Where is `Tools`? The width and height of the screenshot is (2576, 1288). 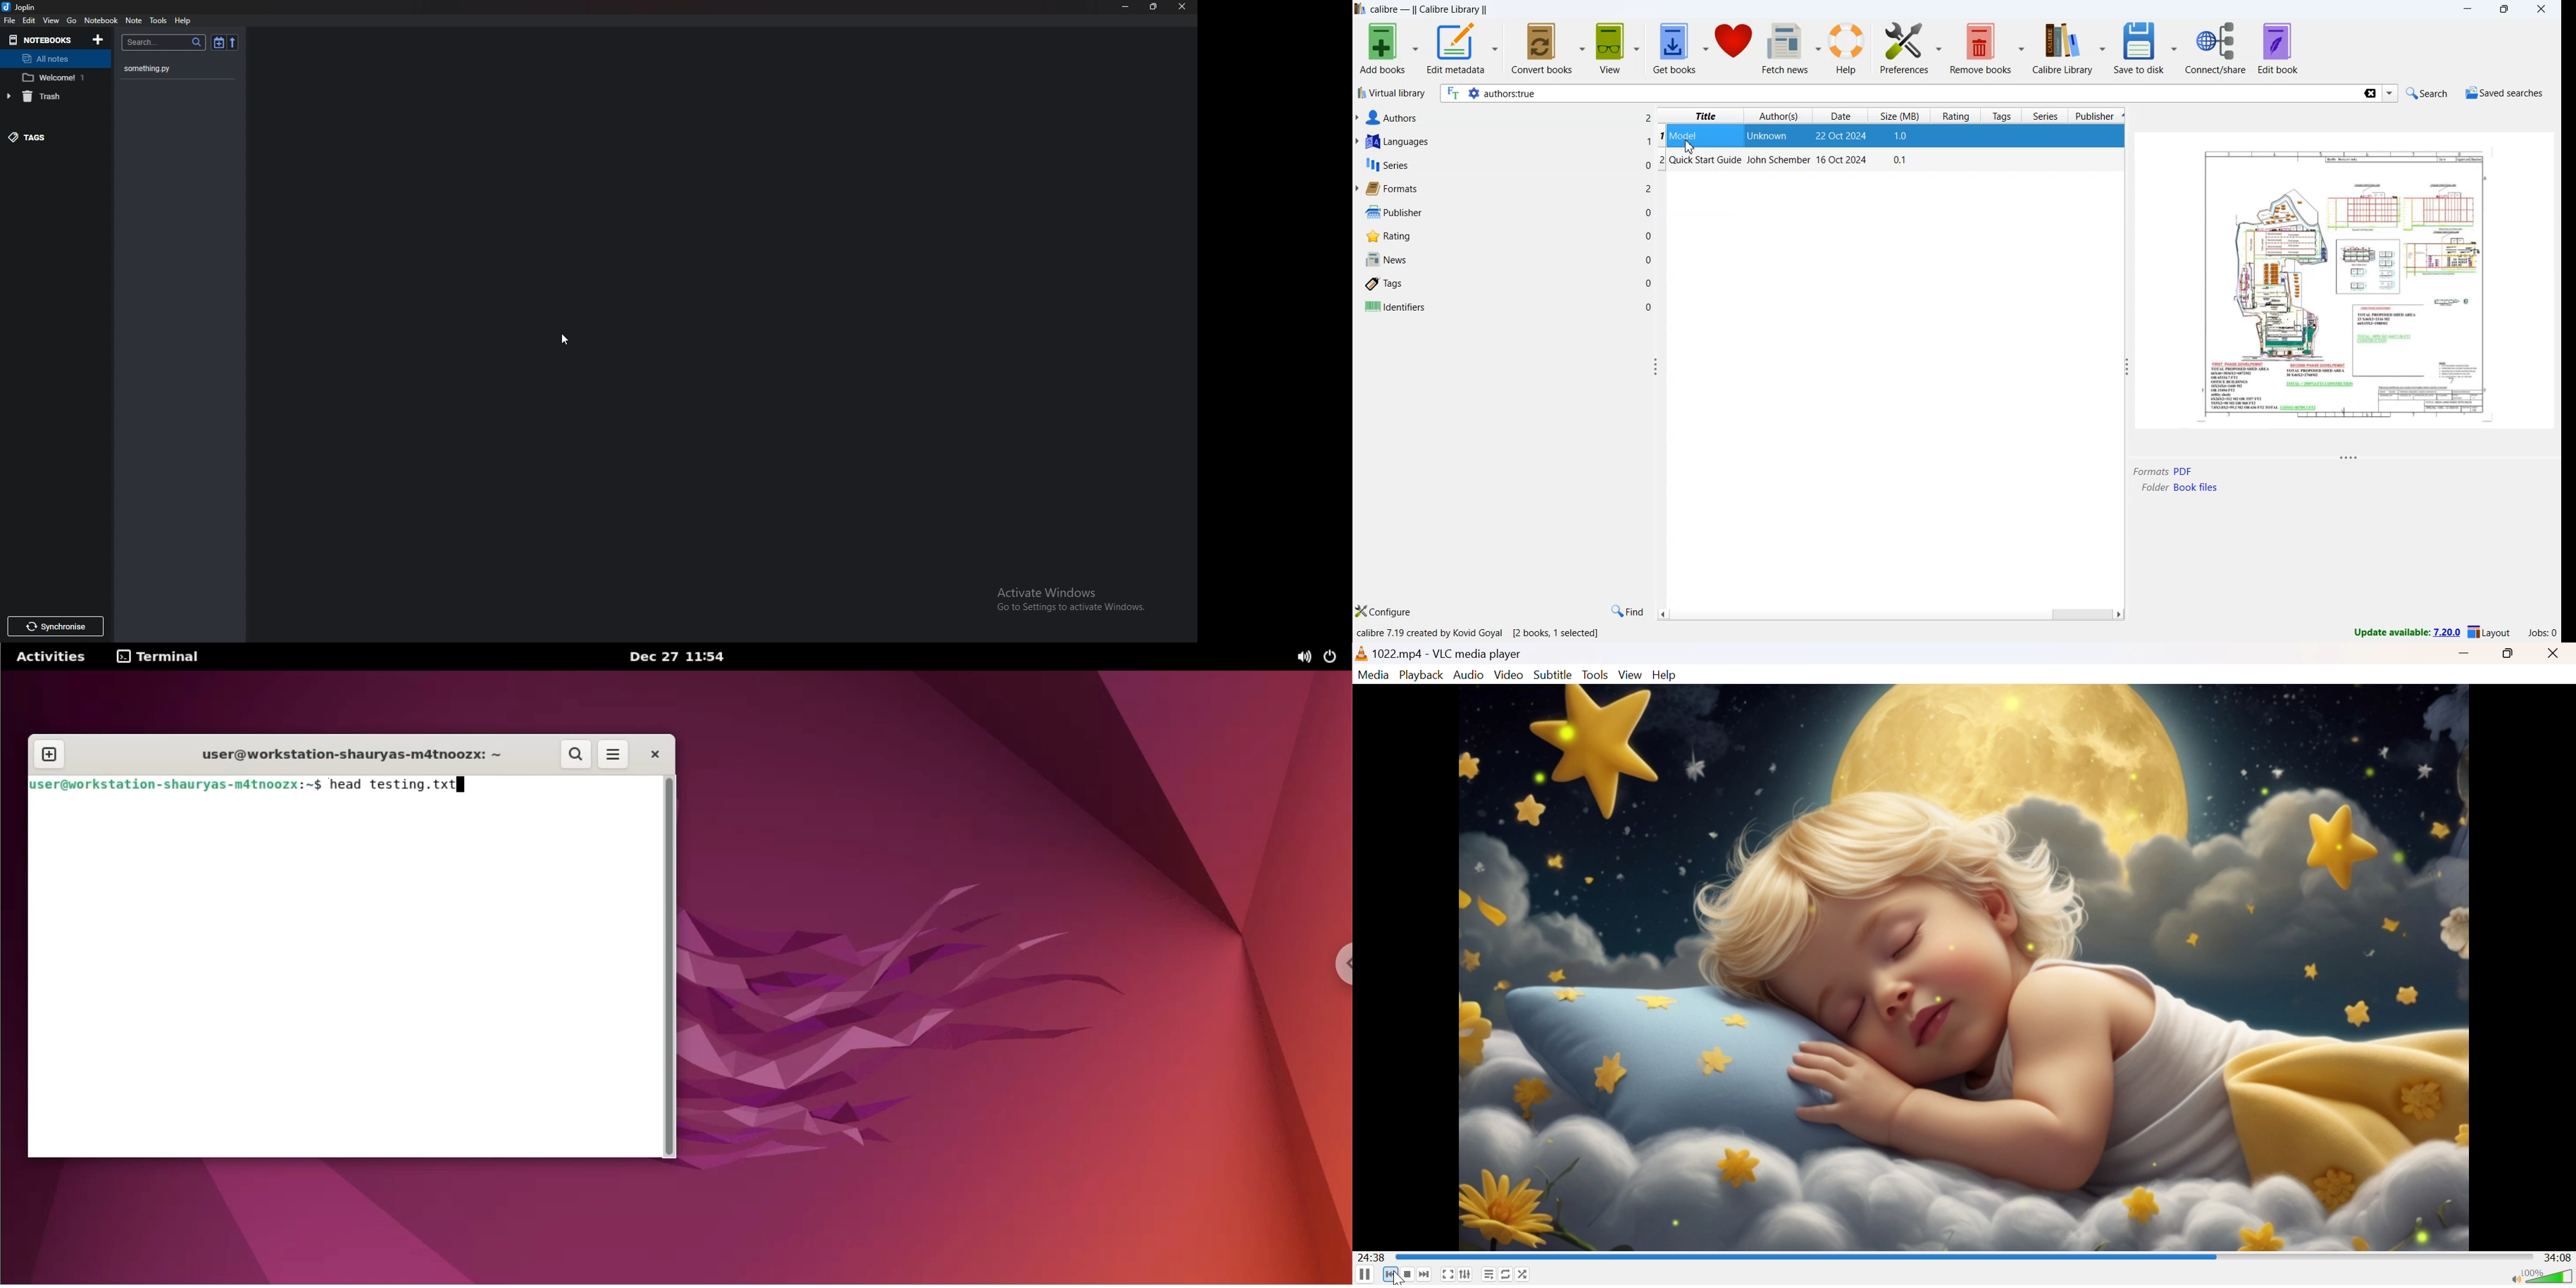 Tools is located at coordinates (1597, 674).